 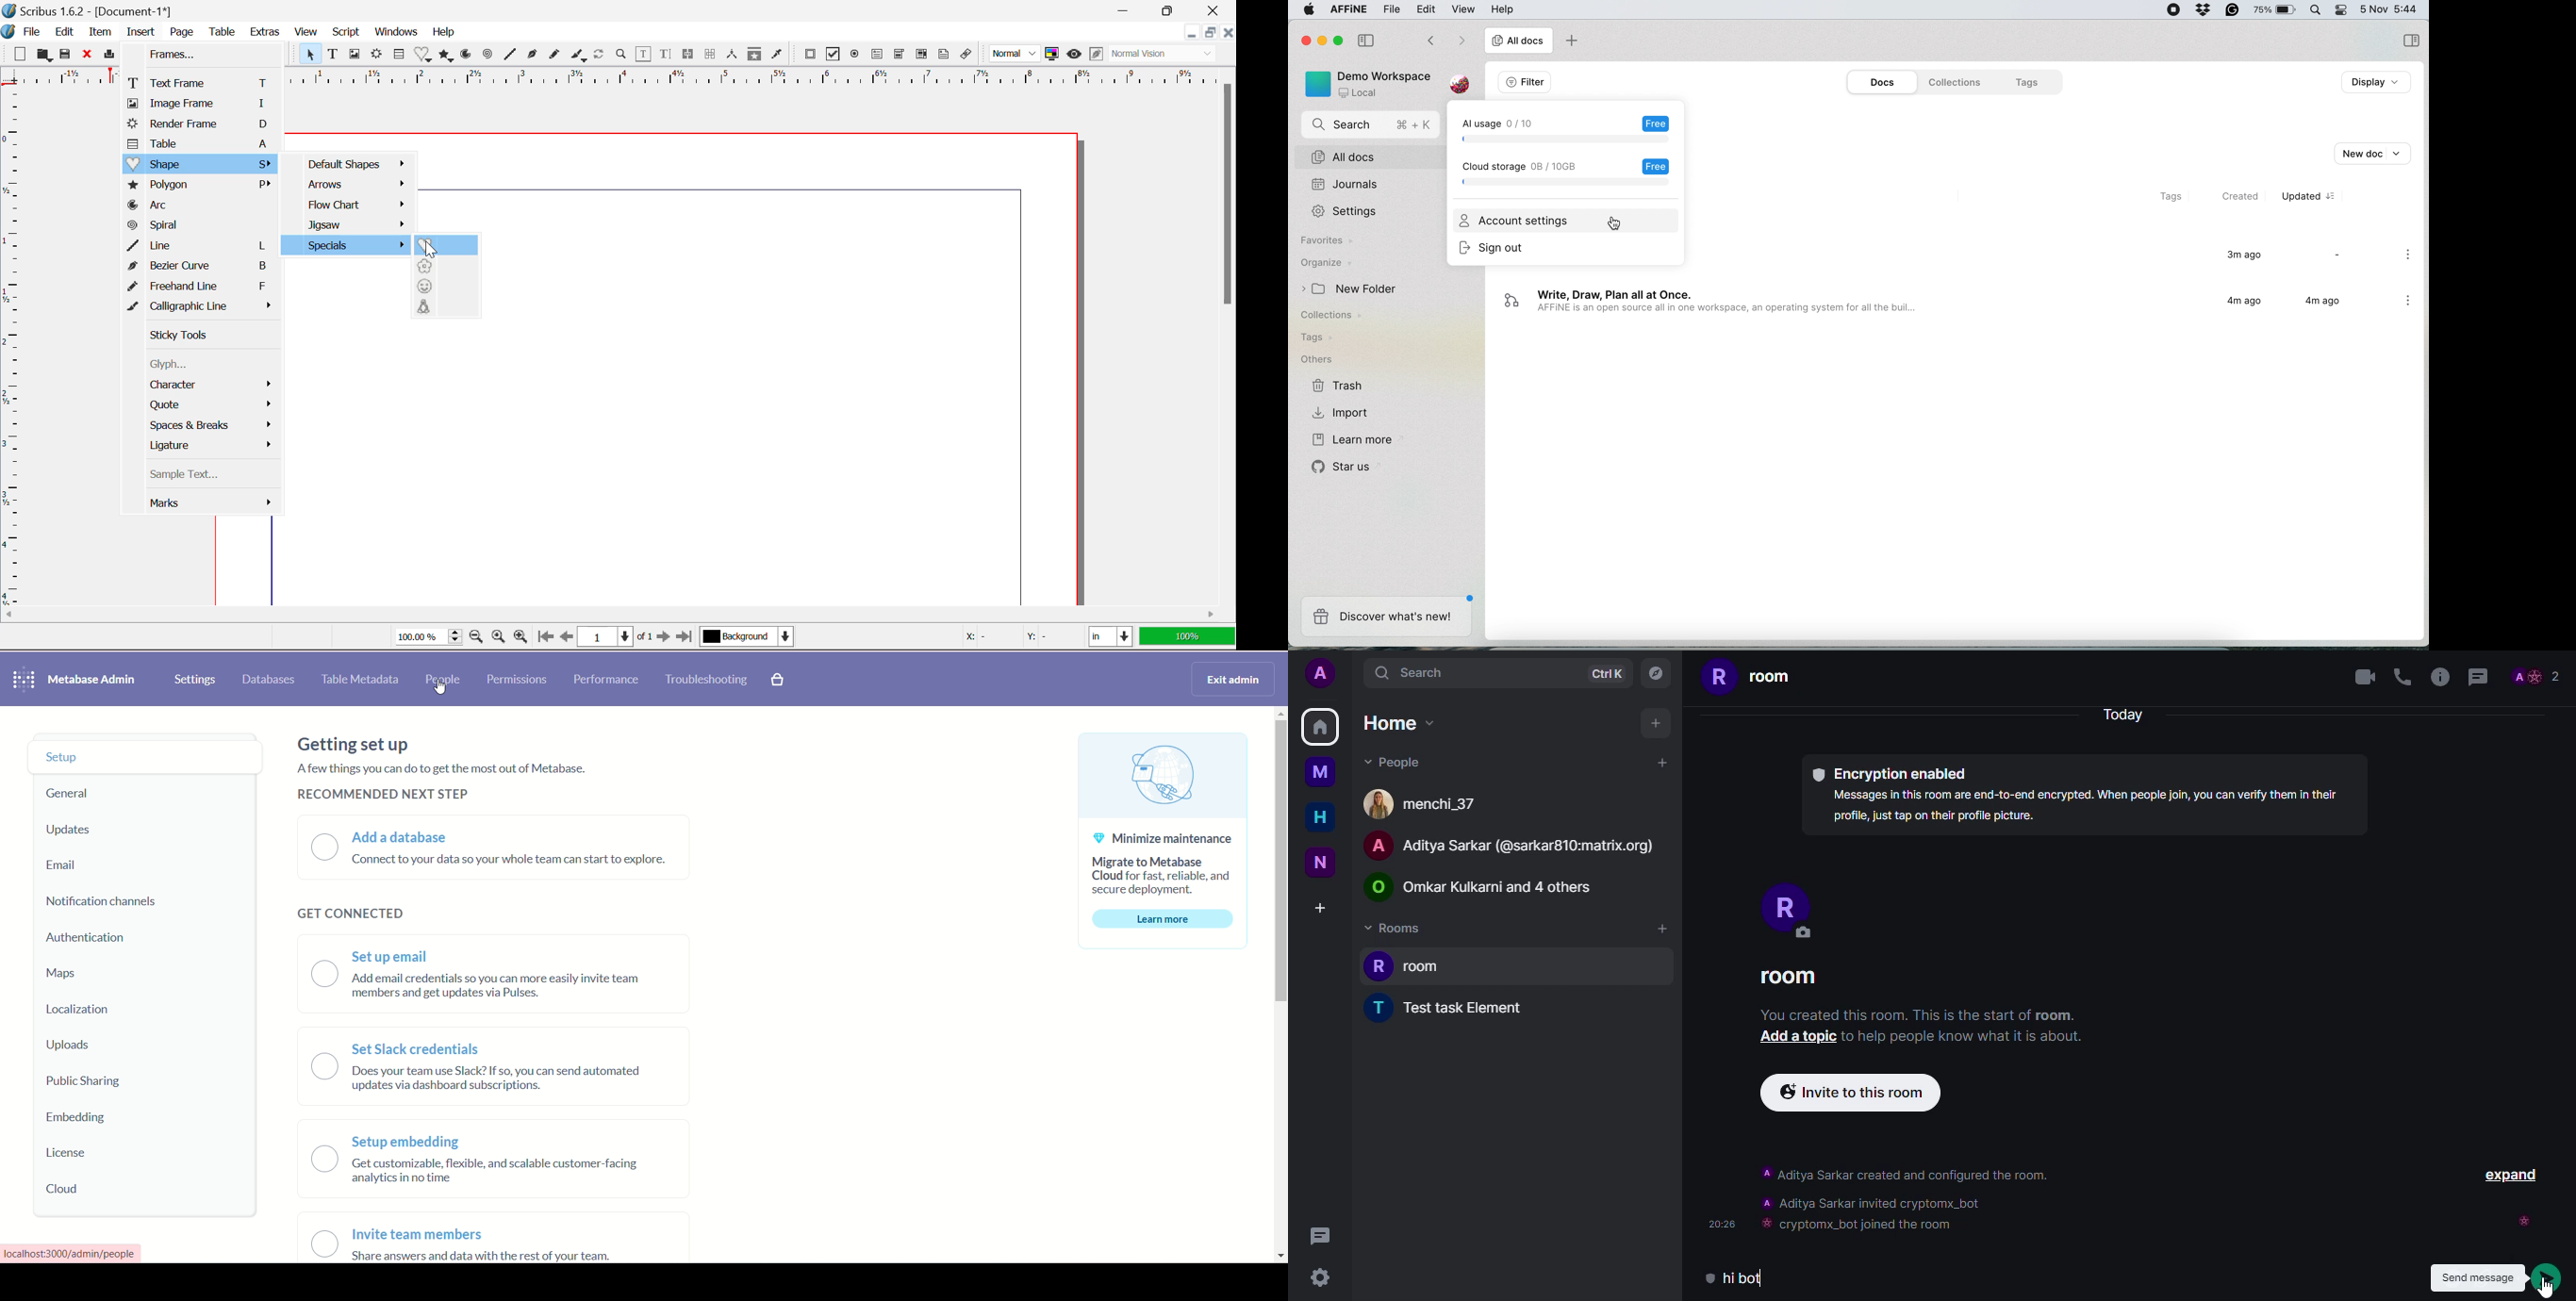 I want to click on Heart, so click(x=447, y=244).